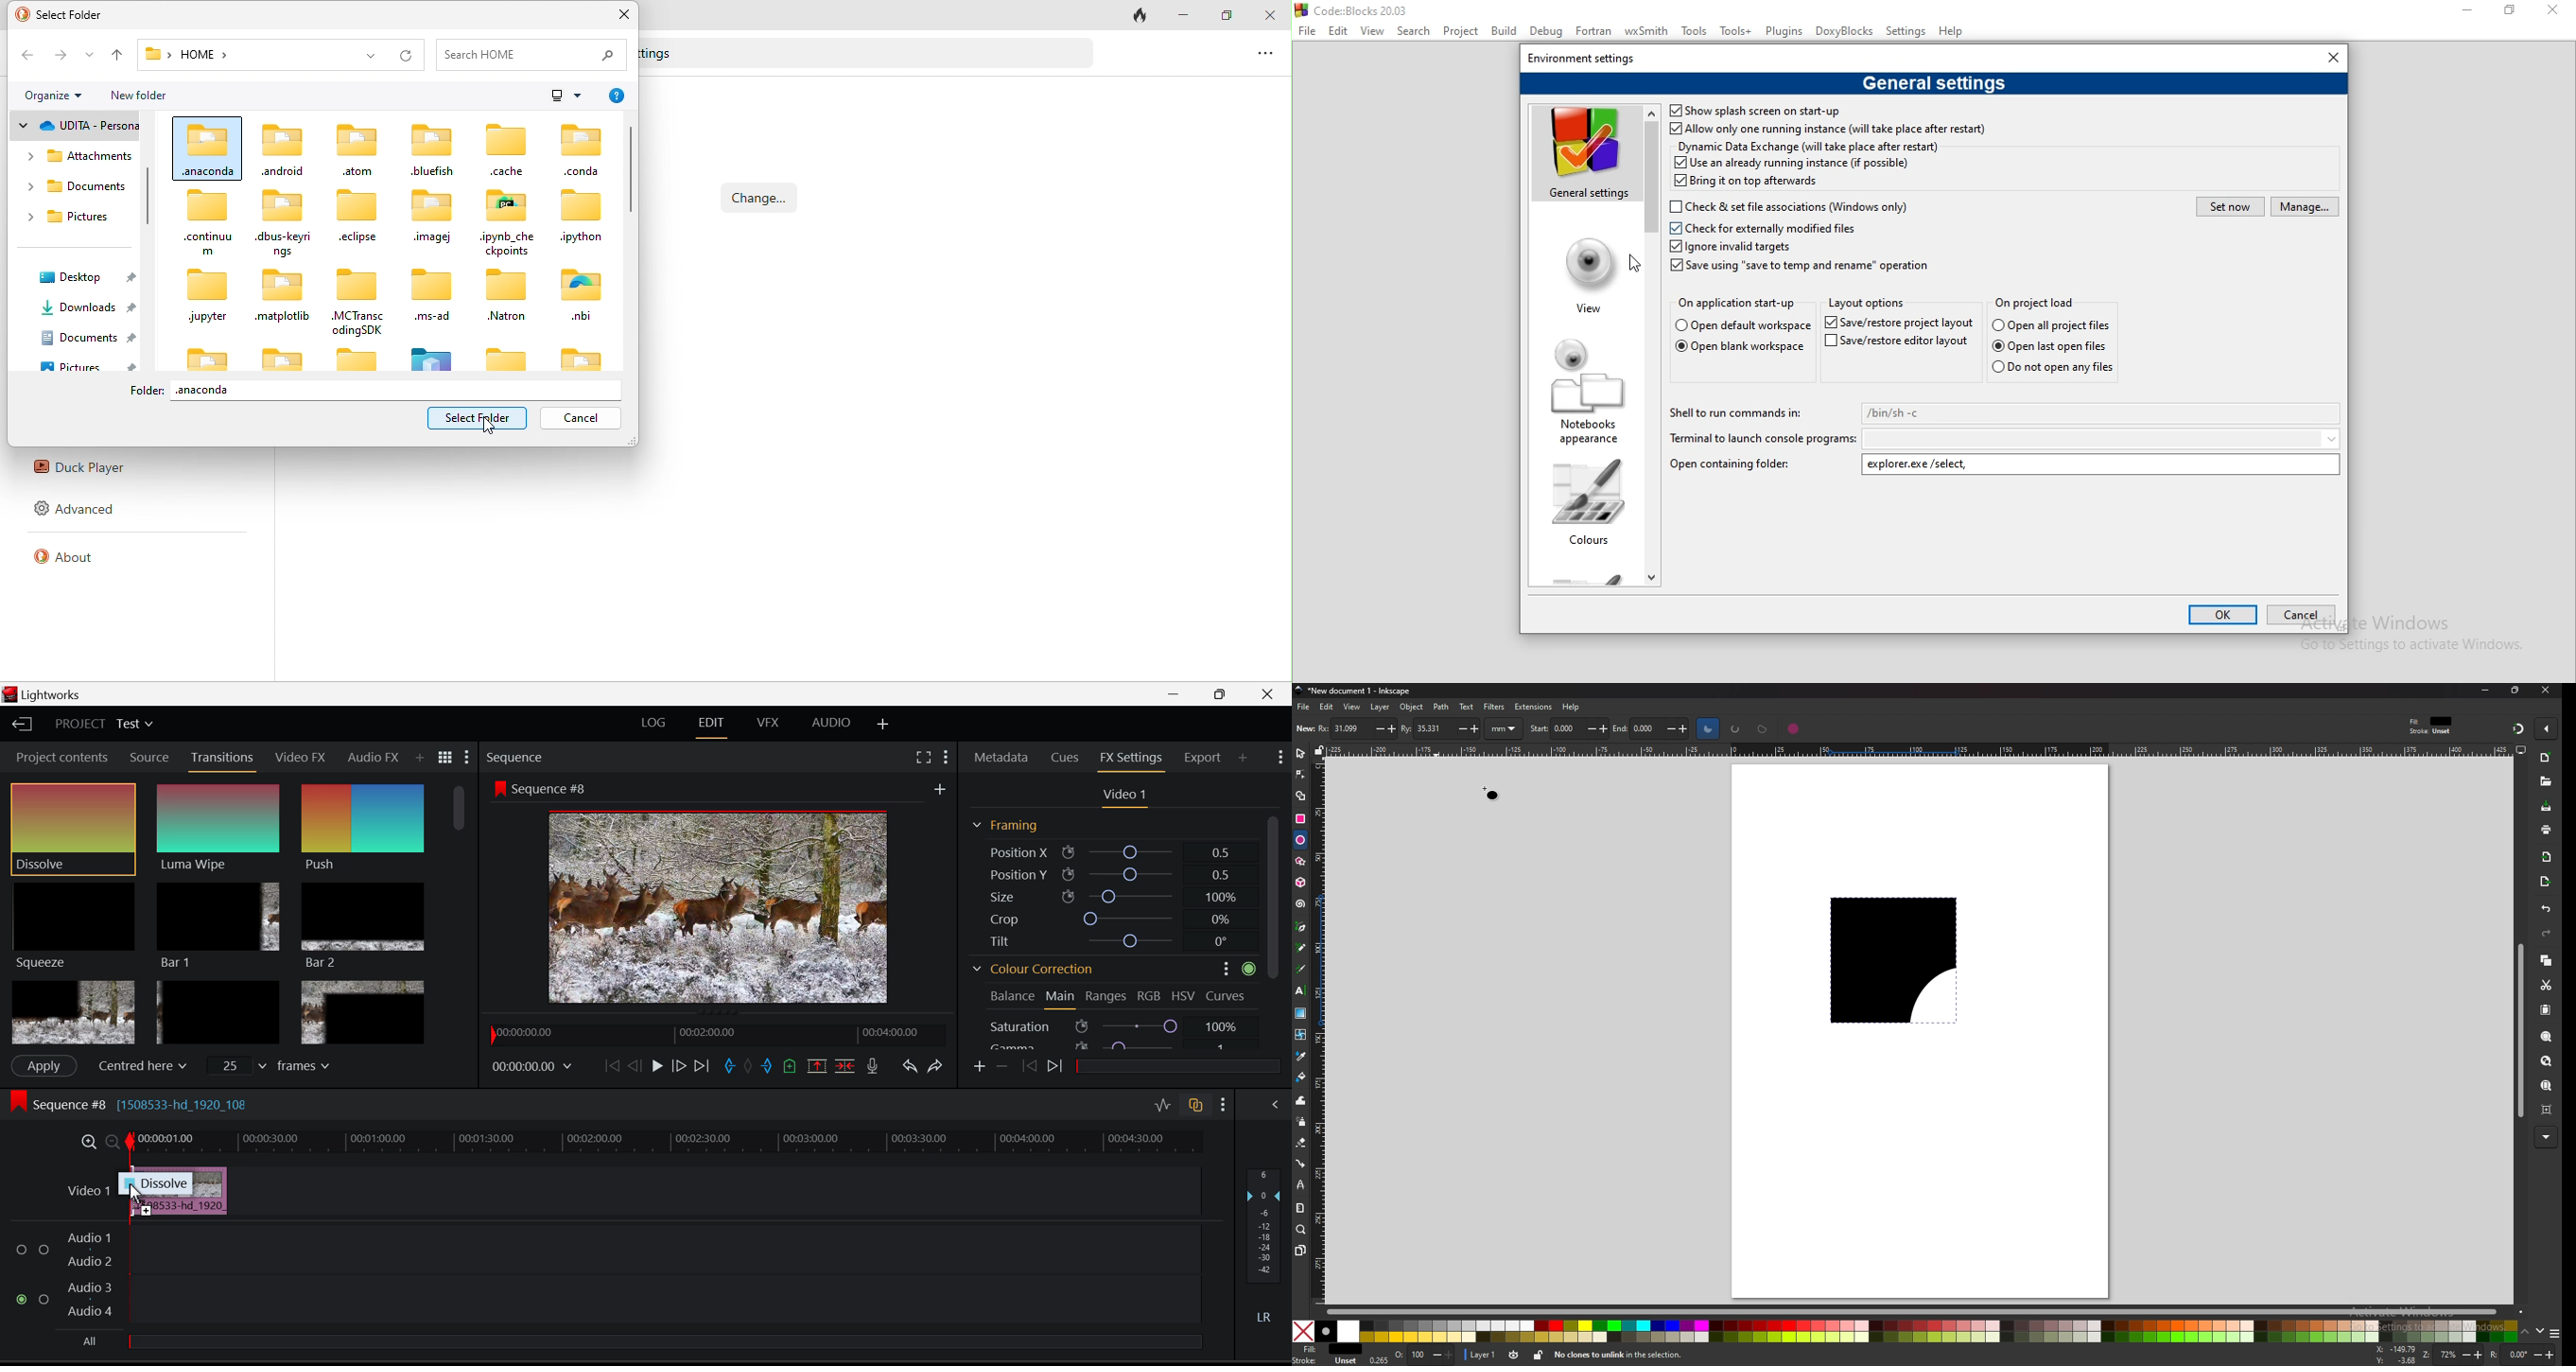 The image size is (2576, 1372). What do you see at coordinates (1262, 53) in the screenshot?
I see `more options` at bounding box center [1262, 53].